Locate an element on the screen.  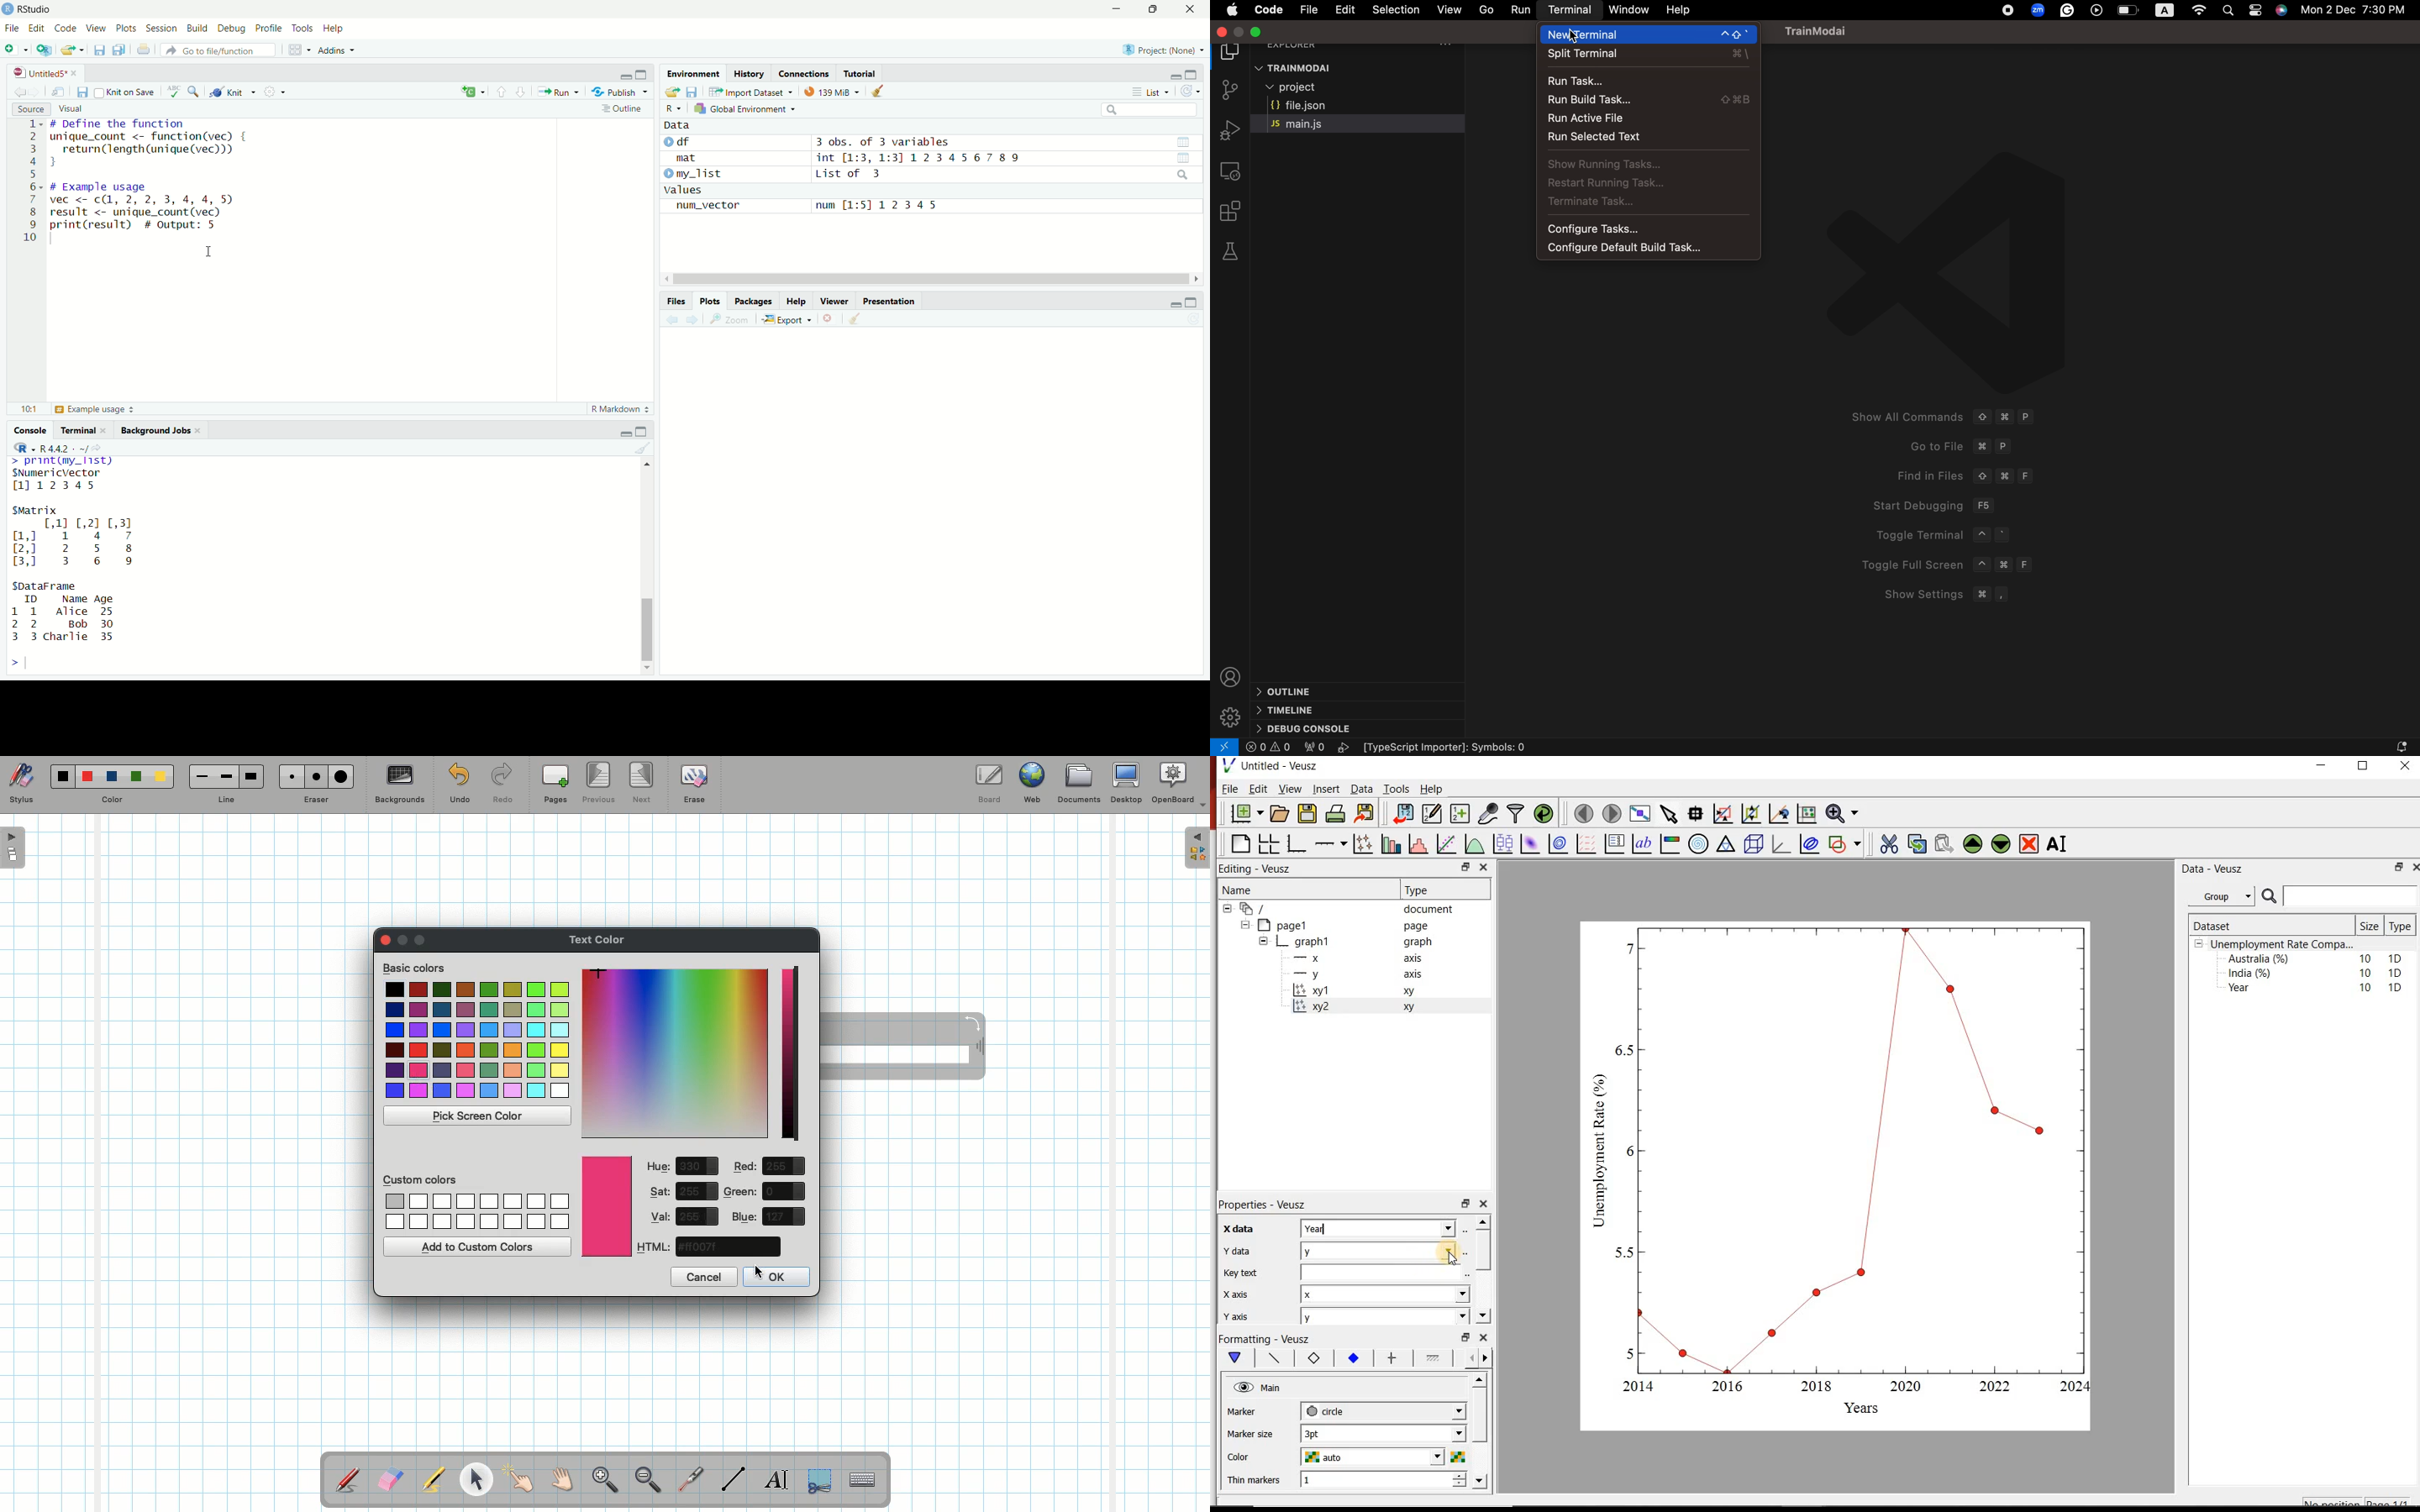
workspace panes is located at coordinates (294, 50).